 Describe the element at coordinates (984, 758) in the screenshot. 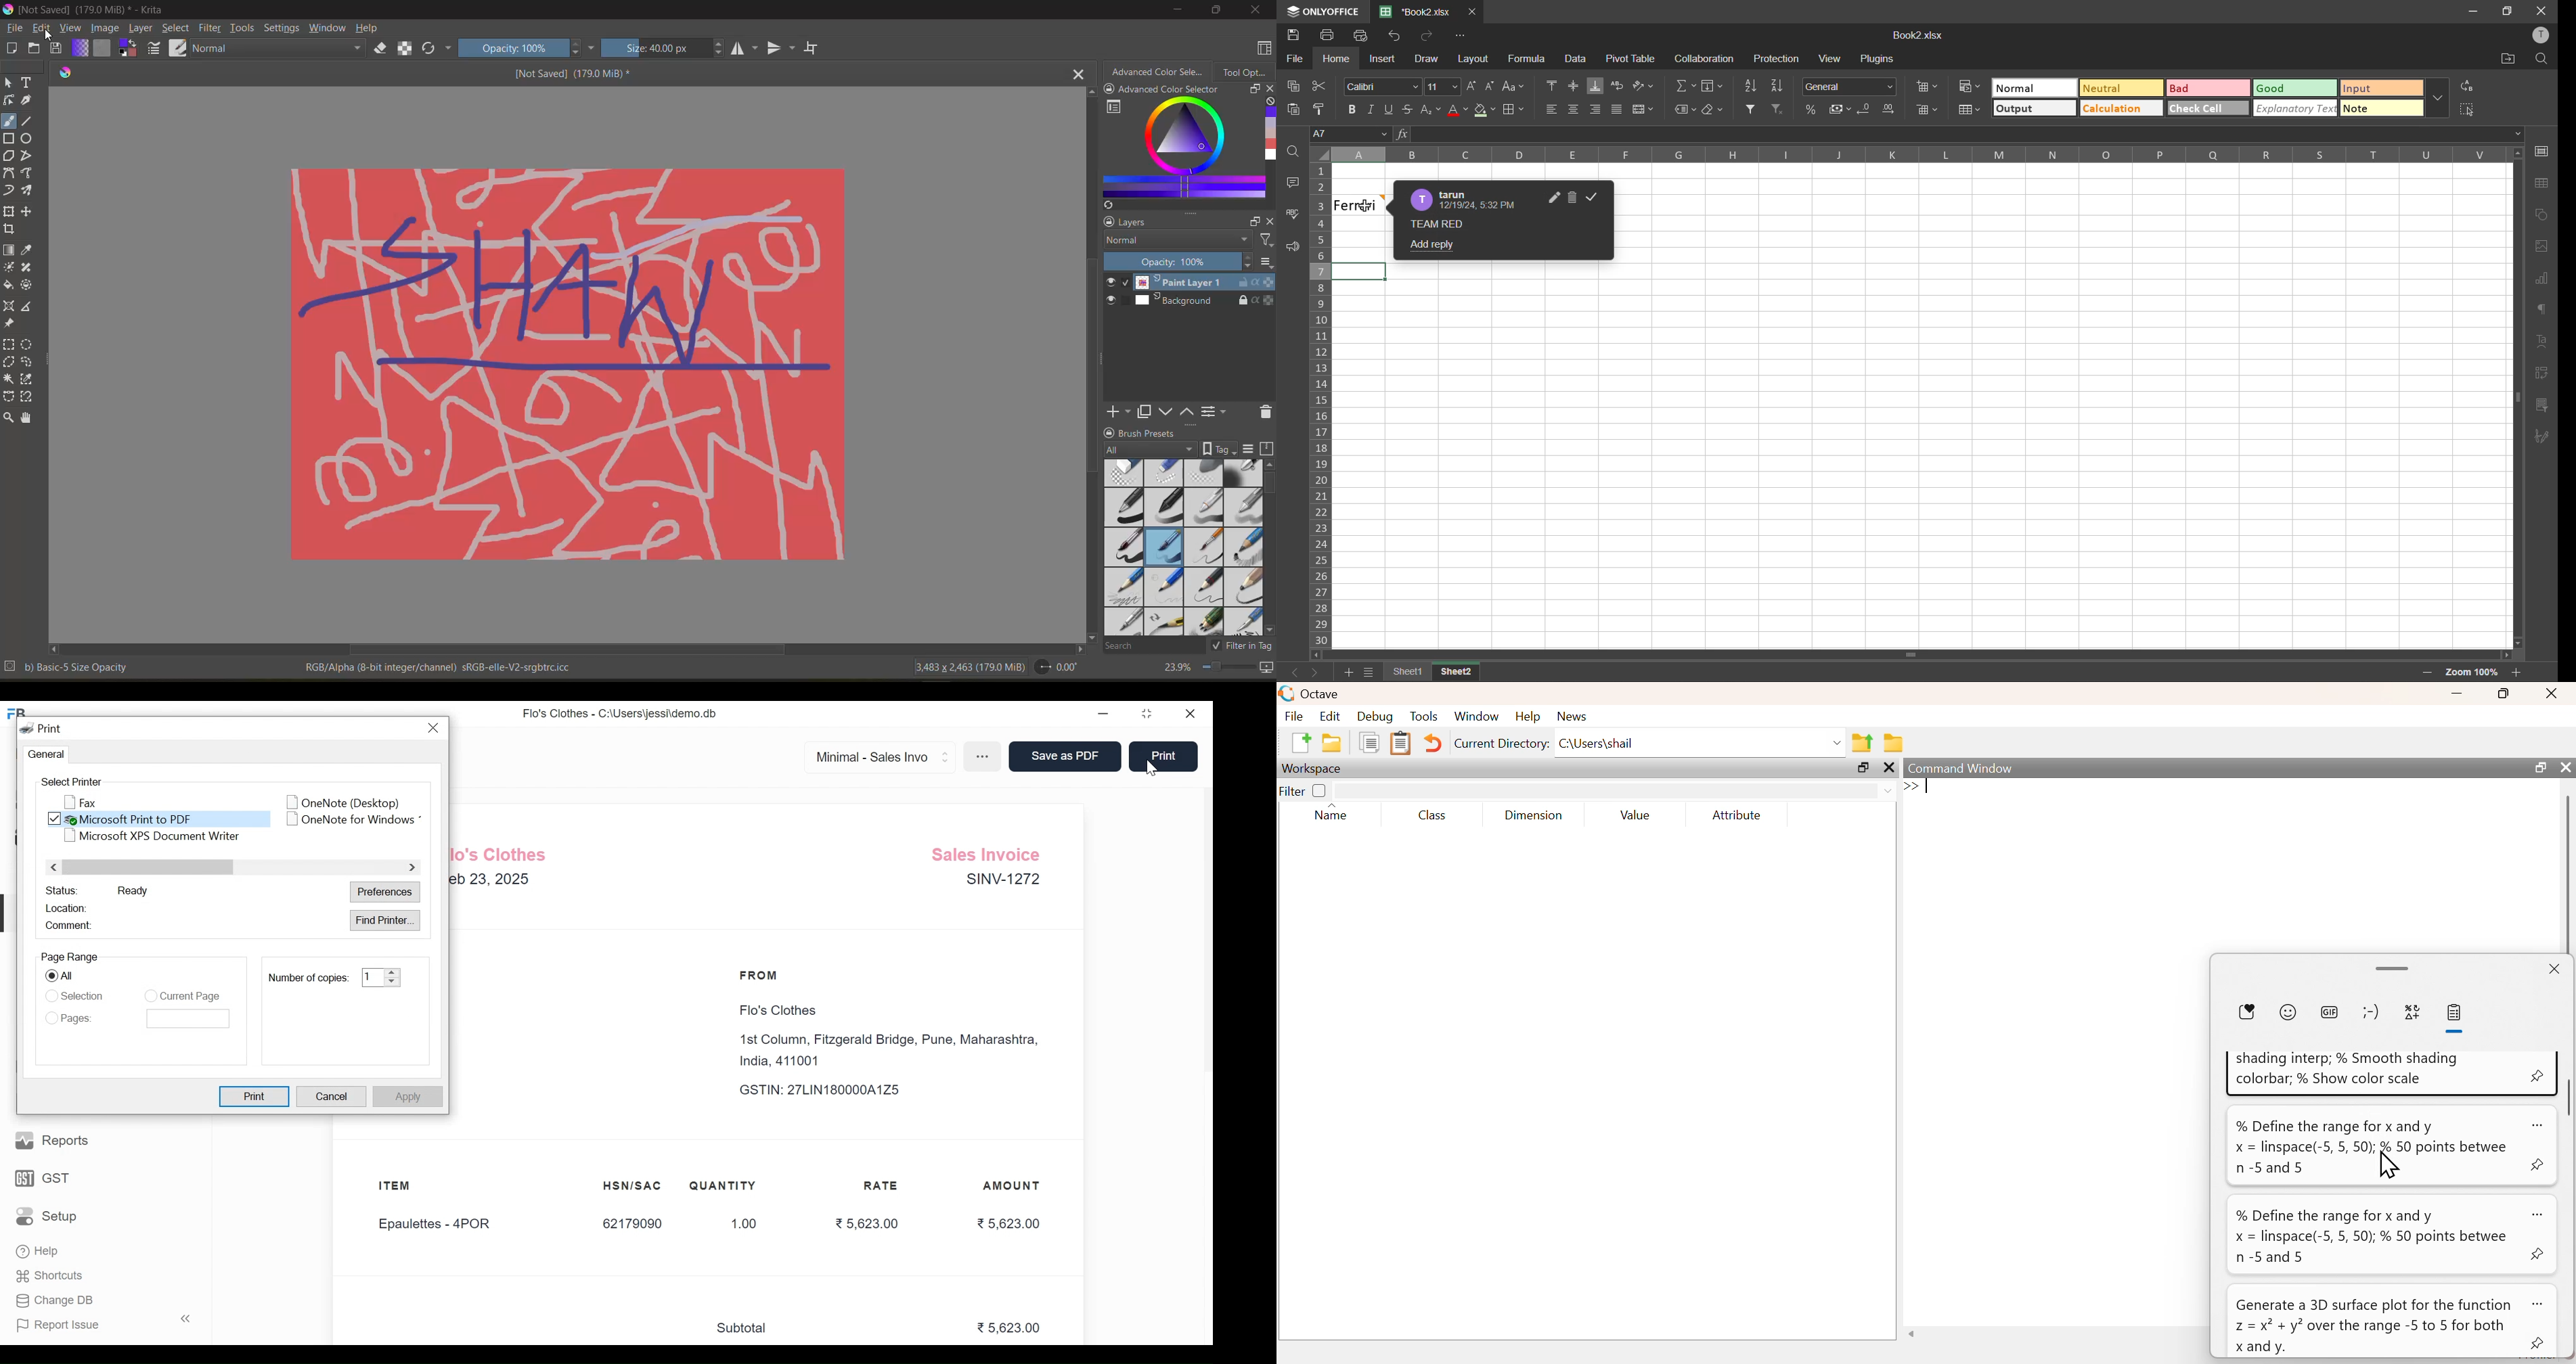

I see `More` at that location.